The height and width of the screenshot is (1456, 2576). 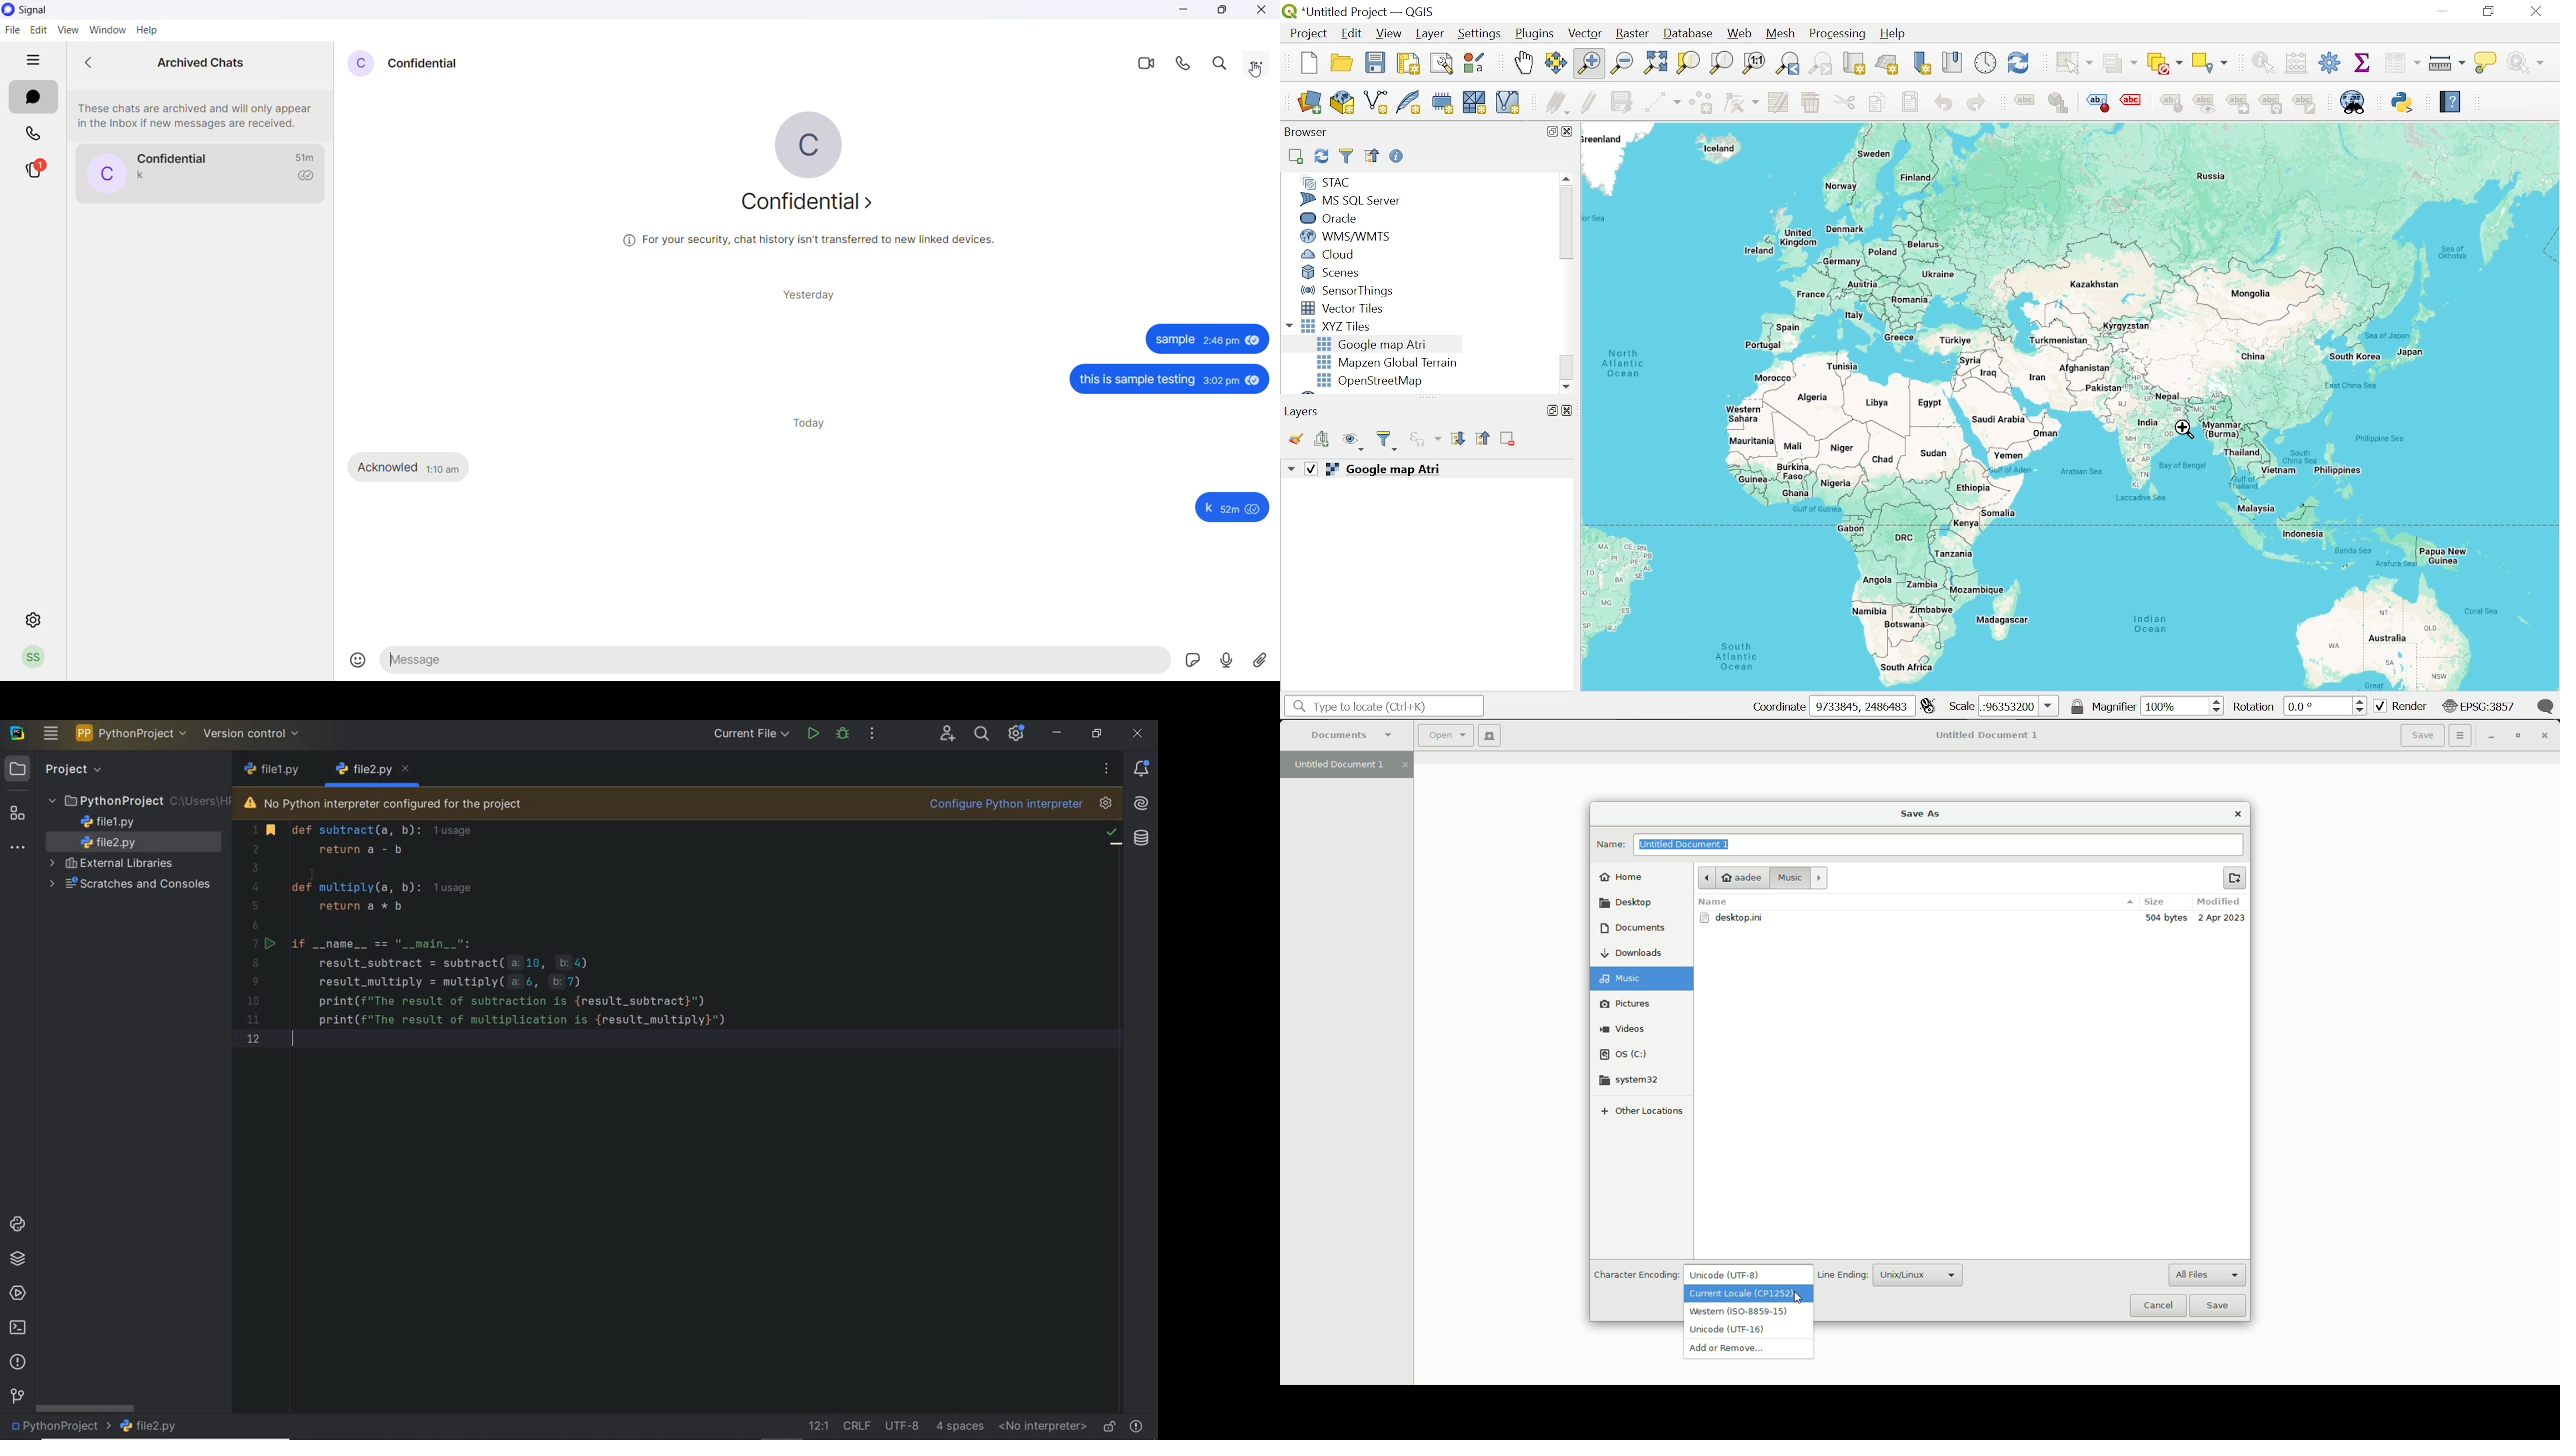 What do you see at coordinates (1586, 35) in the screenshot?
I see `Vector` at bounding box center [1586, 35].